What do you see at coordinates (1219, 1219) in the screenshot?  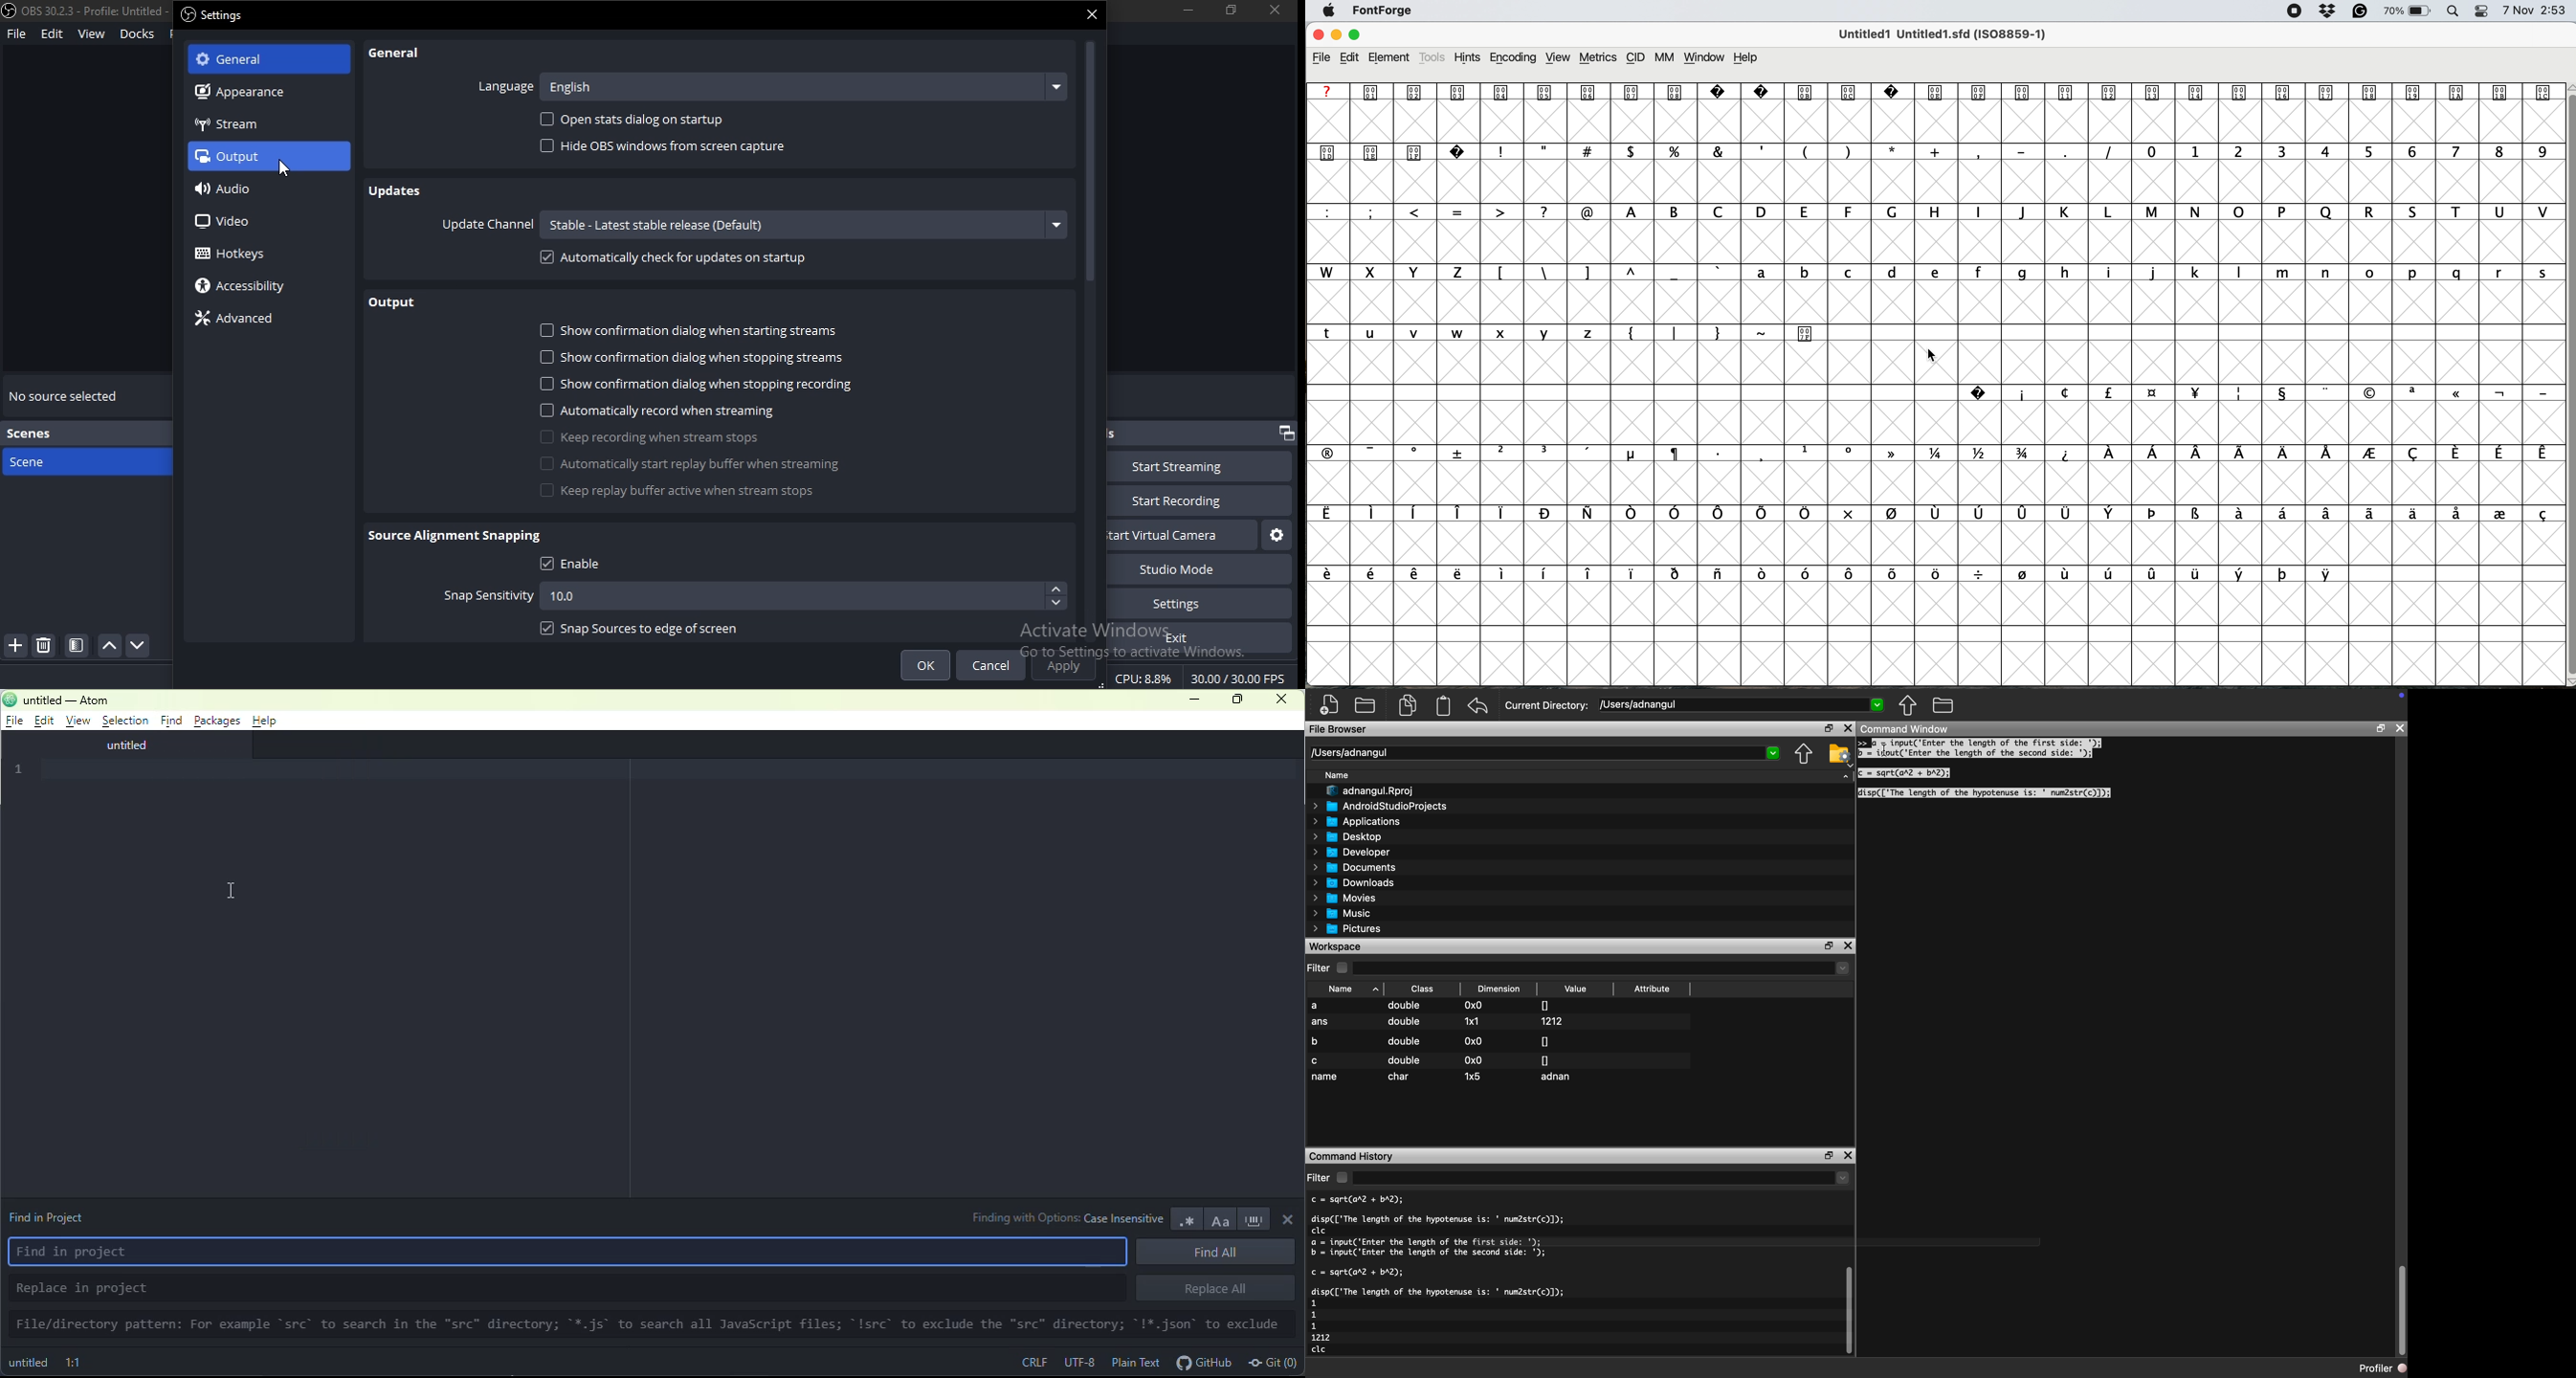 I see `match case` at bounding box center [1219, 1219].